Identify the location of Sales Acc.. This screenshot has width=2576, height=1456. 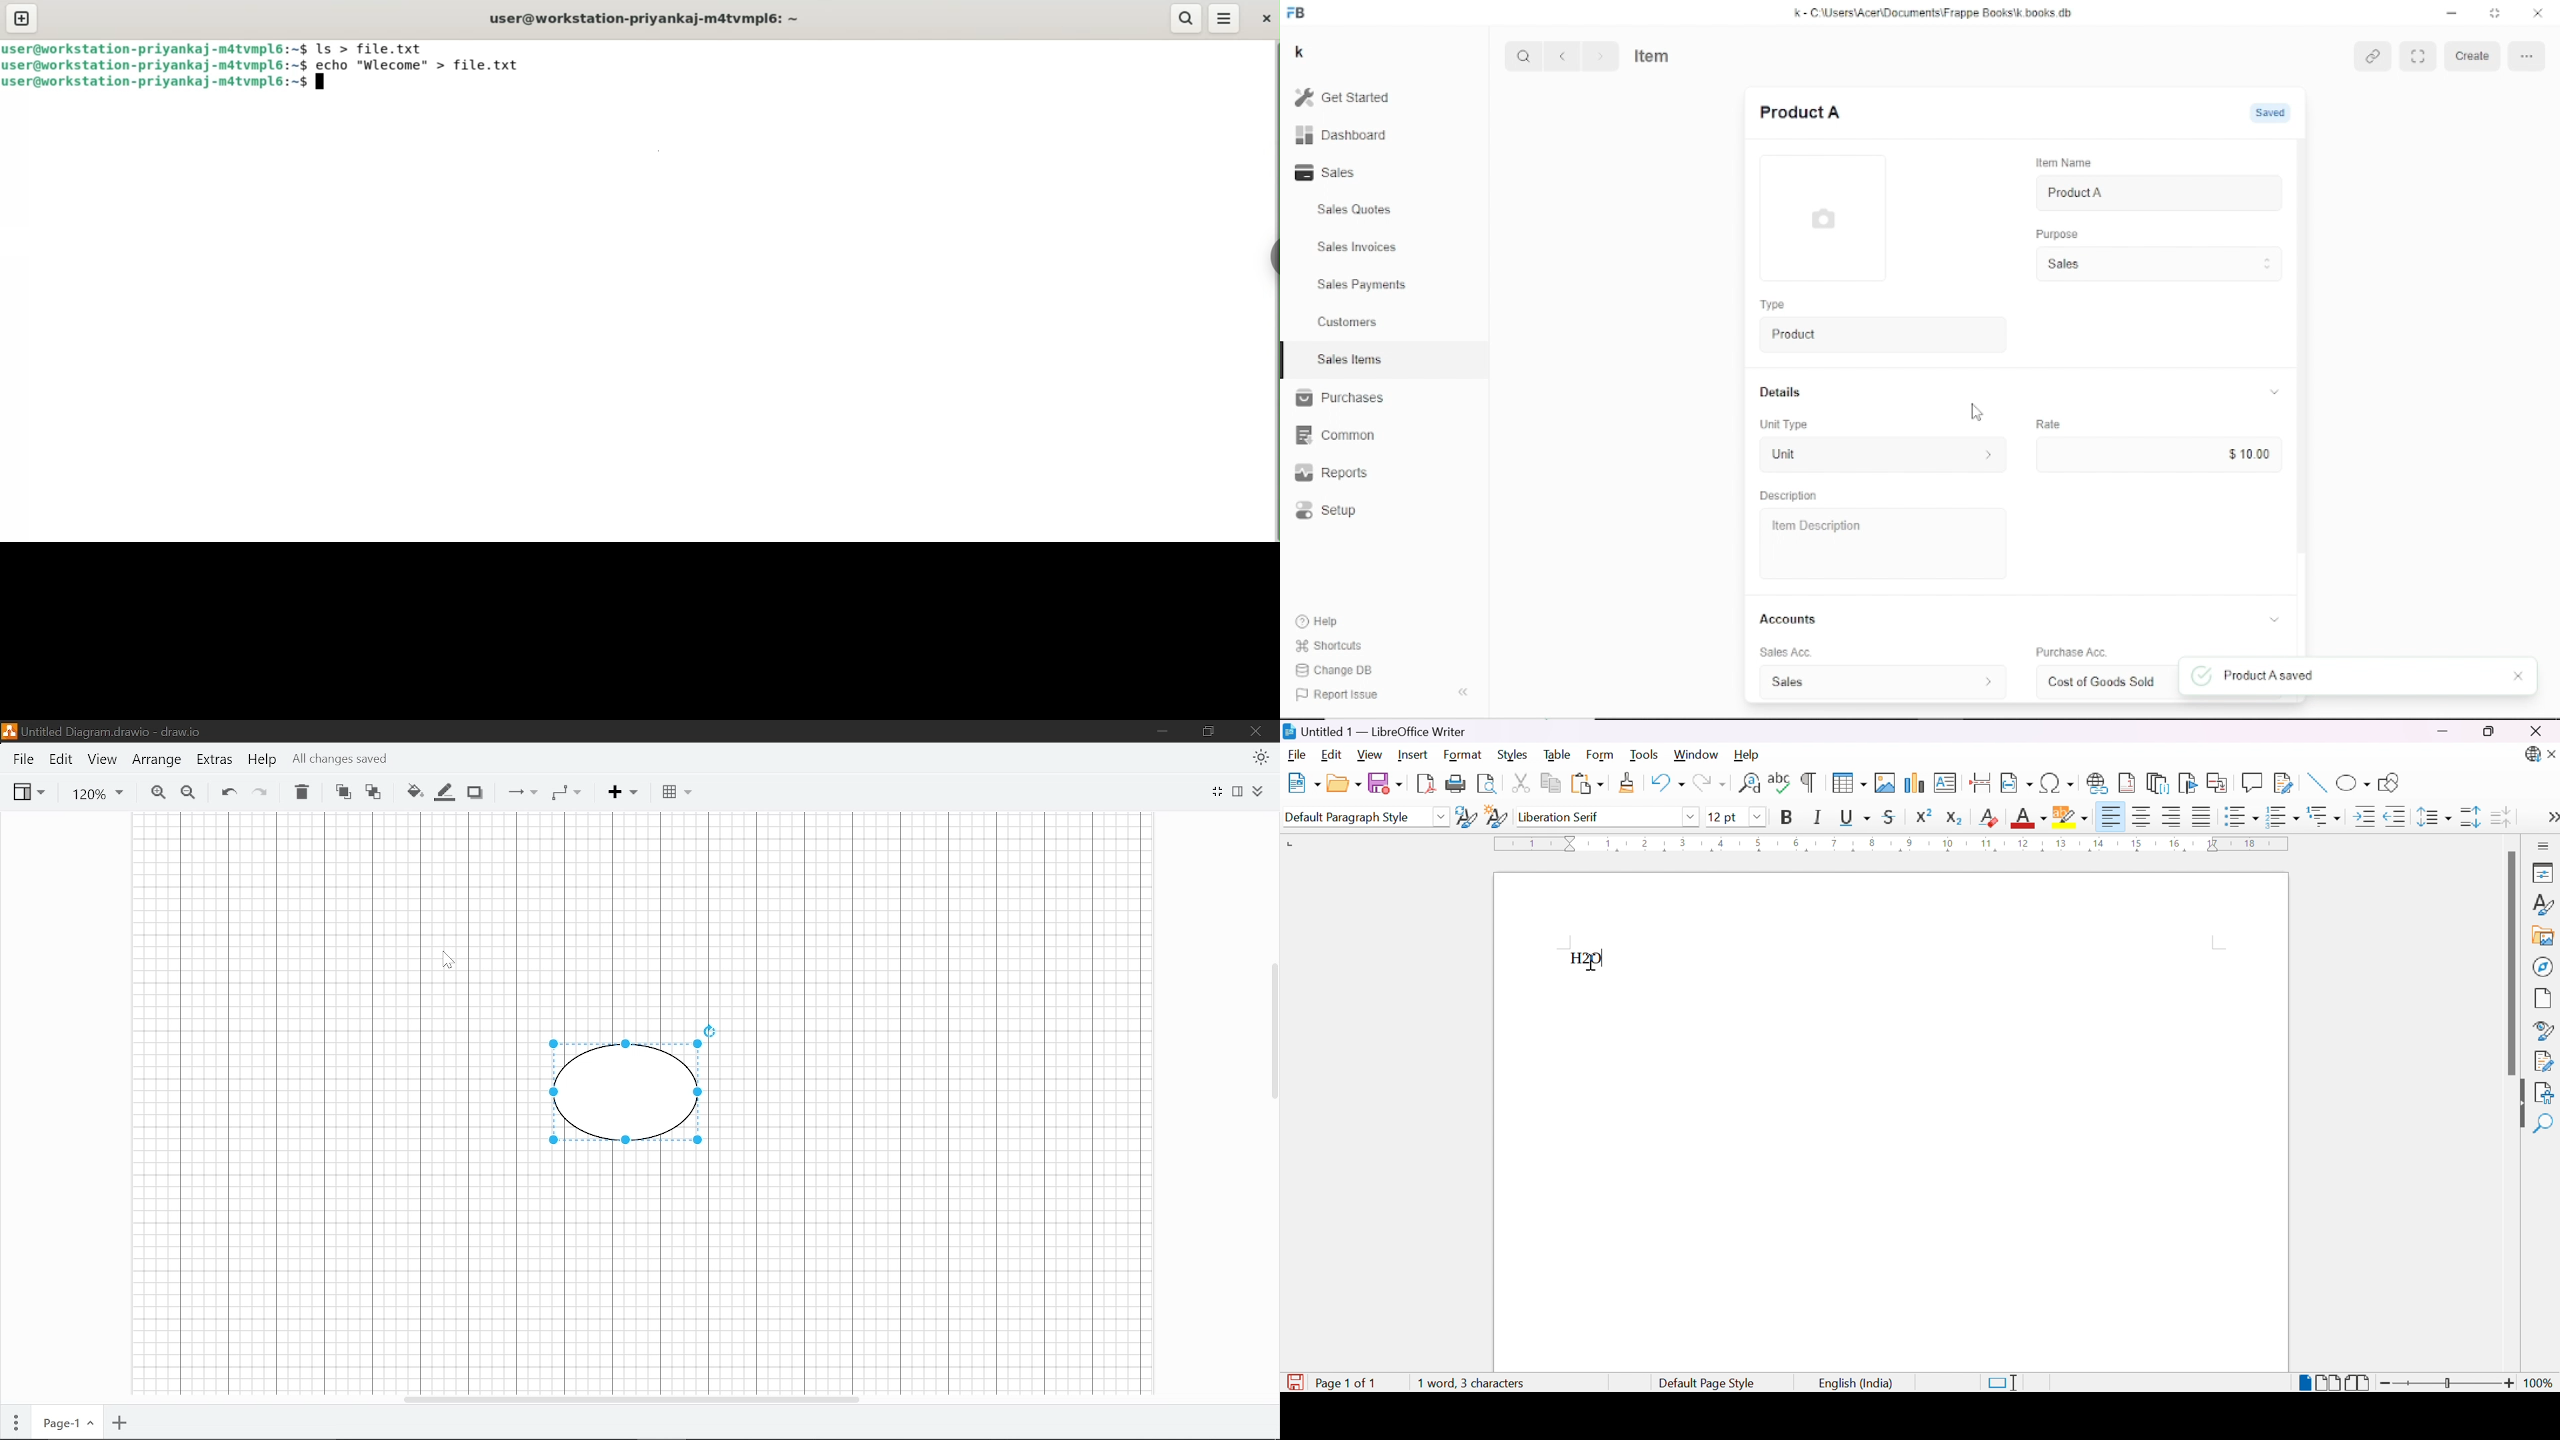
(1782, 653).